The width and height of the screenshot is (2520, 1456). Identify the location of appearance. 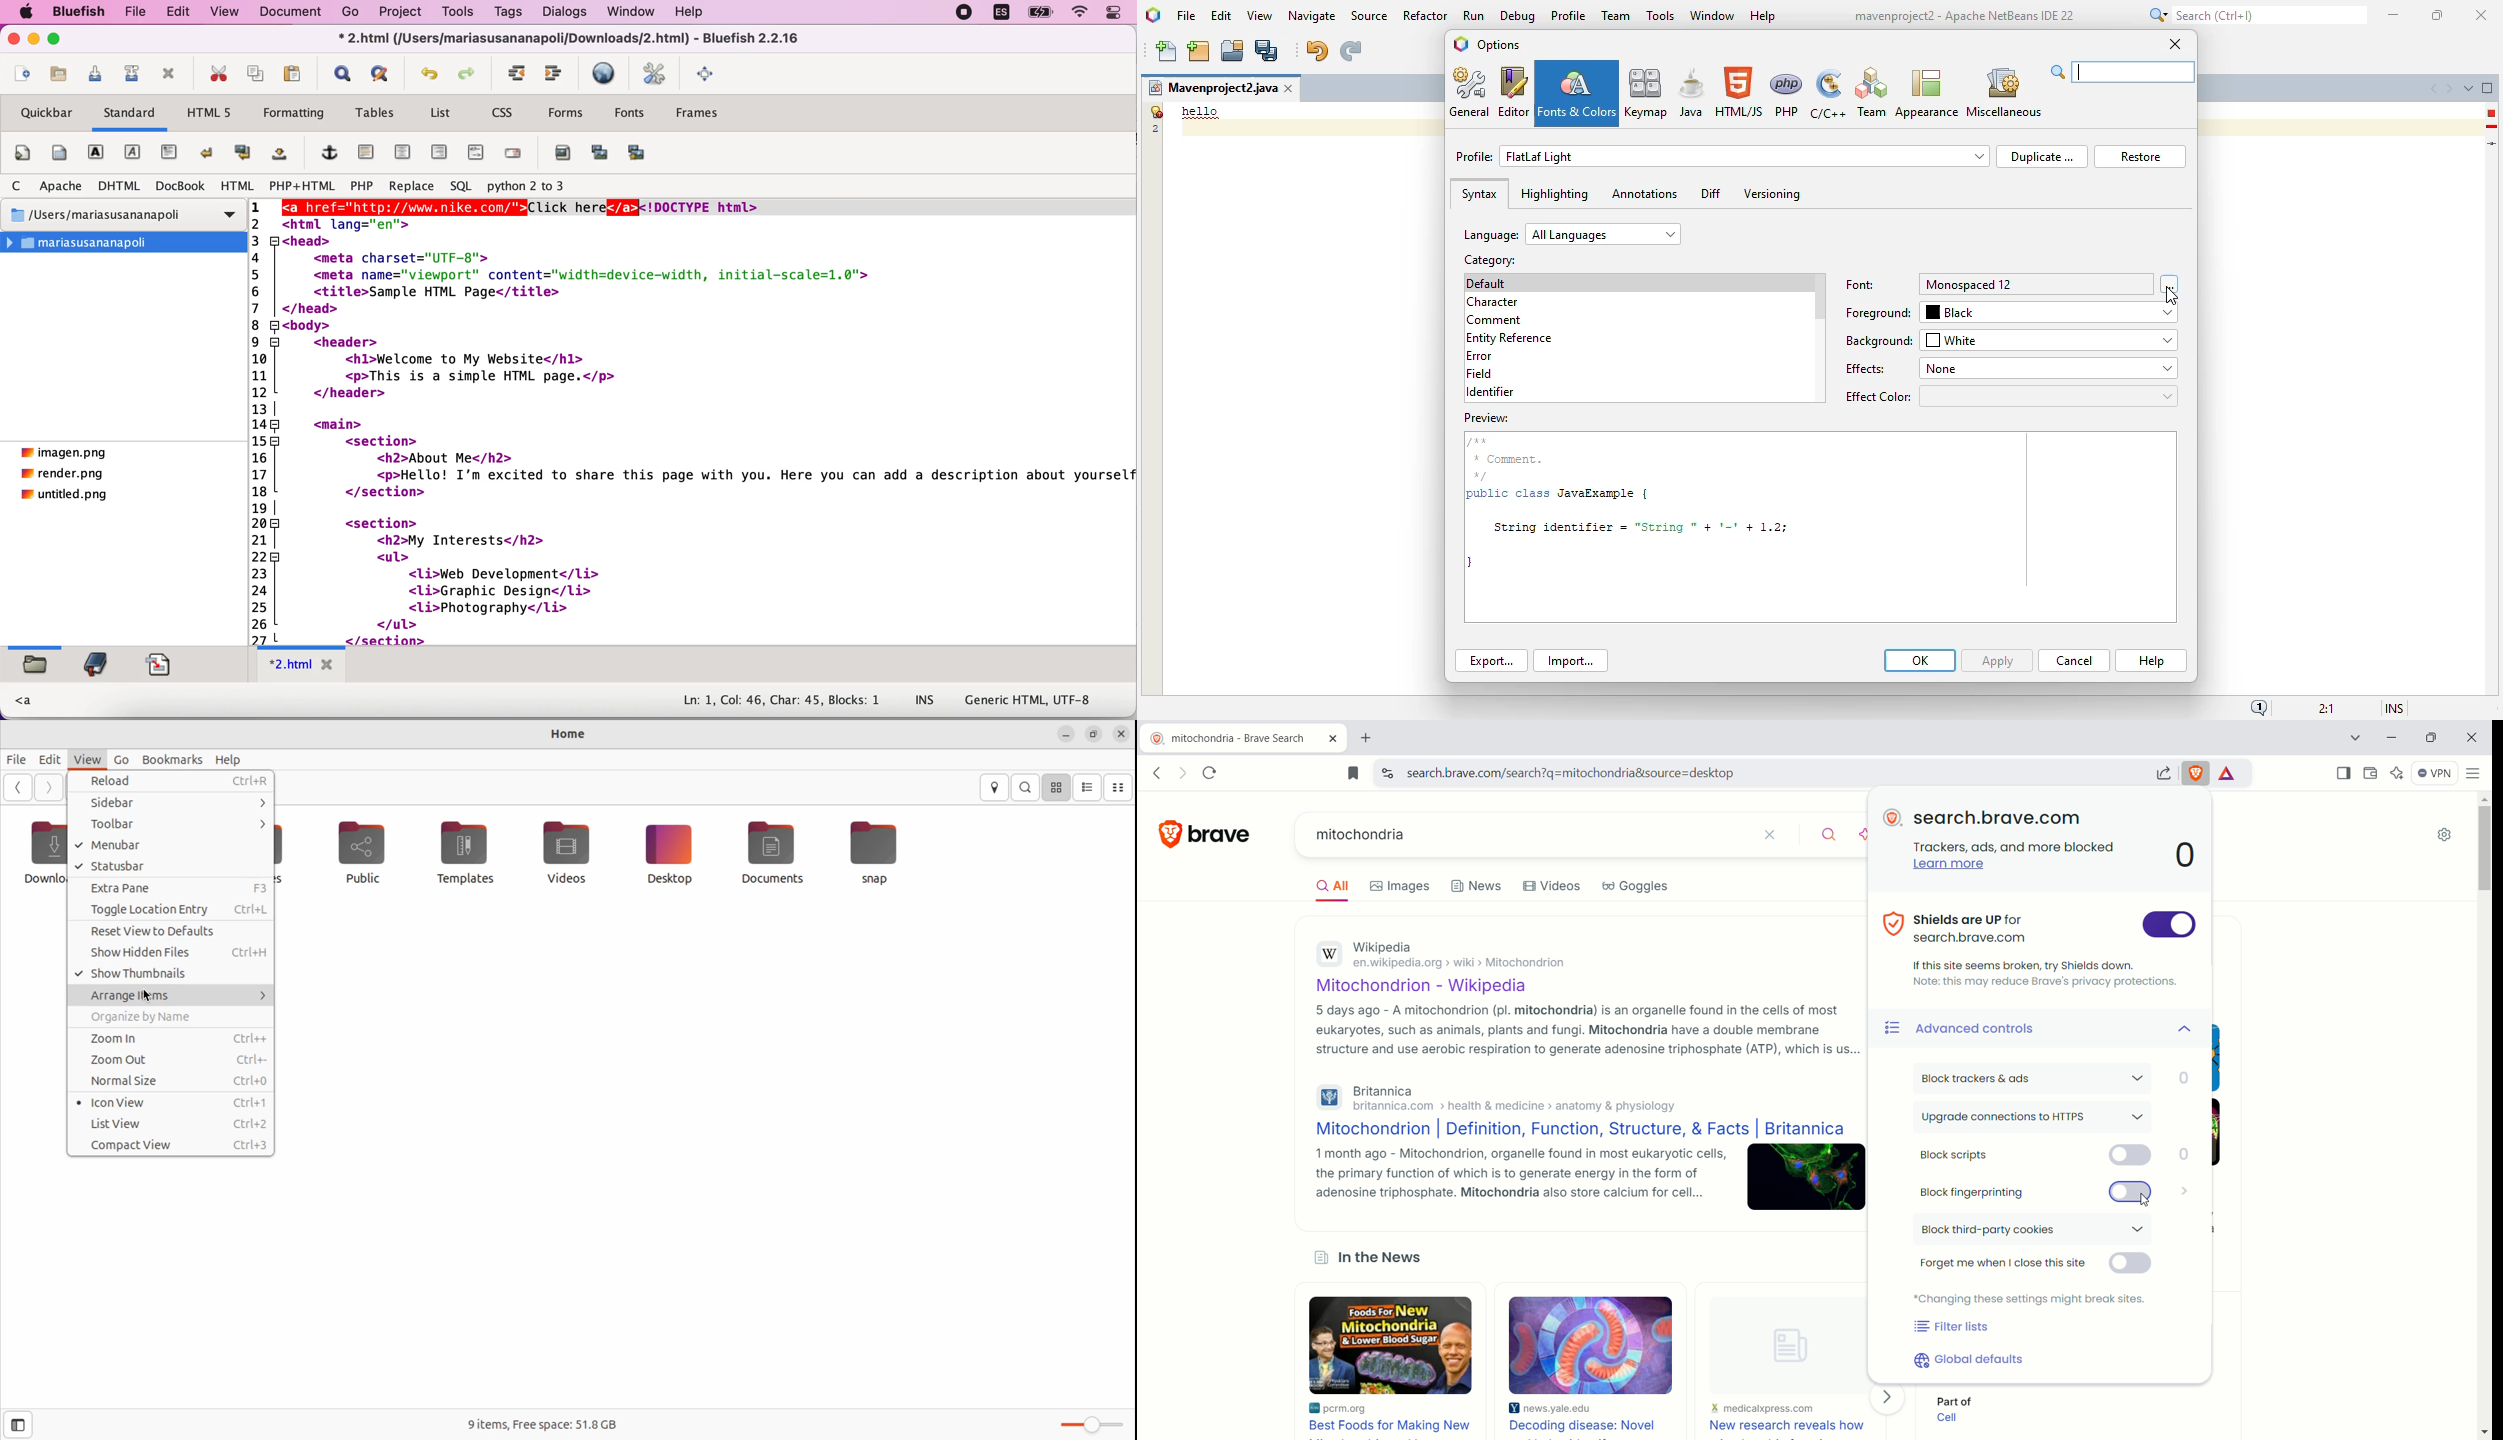
(1927, 94).